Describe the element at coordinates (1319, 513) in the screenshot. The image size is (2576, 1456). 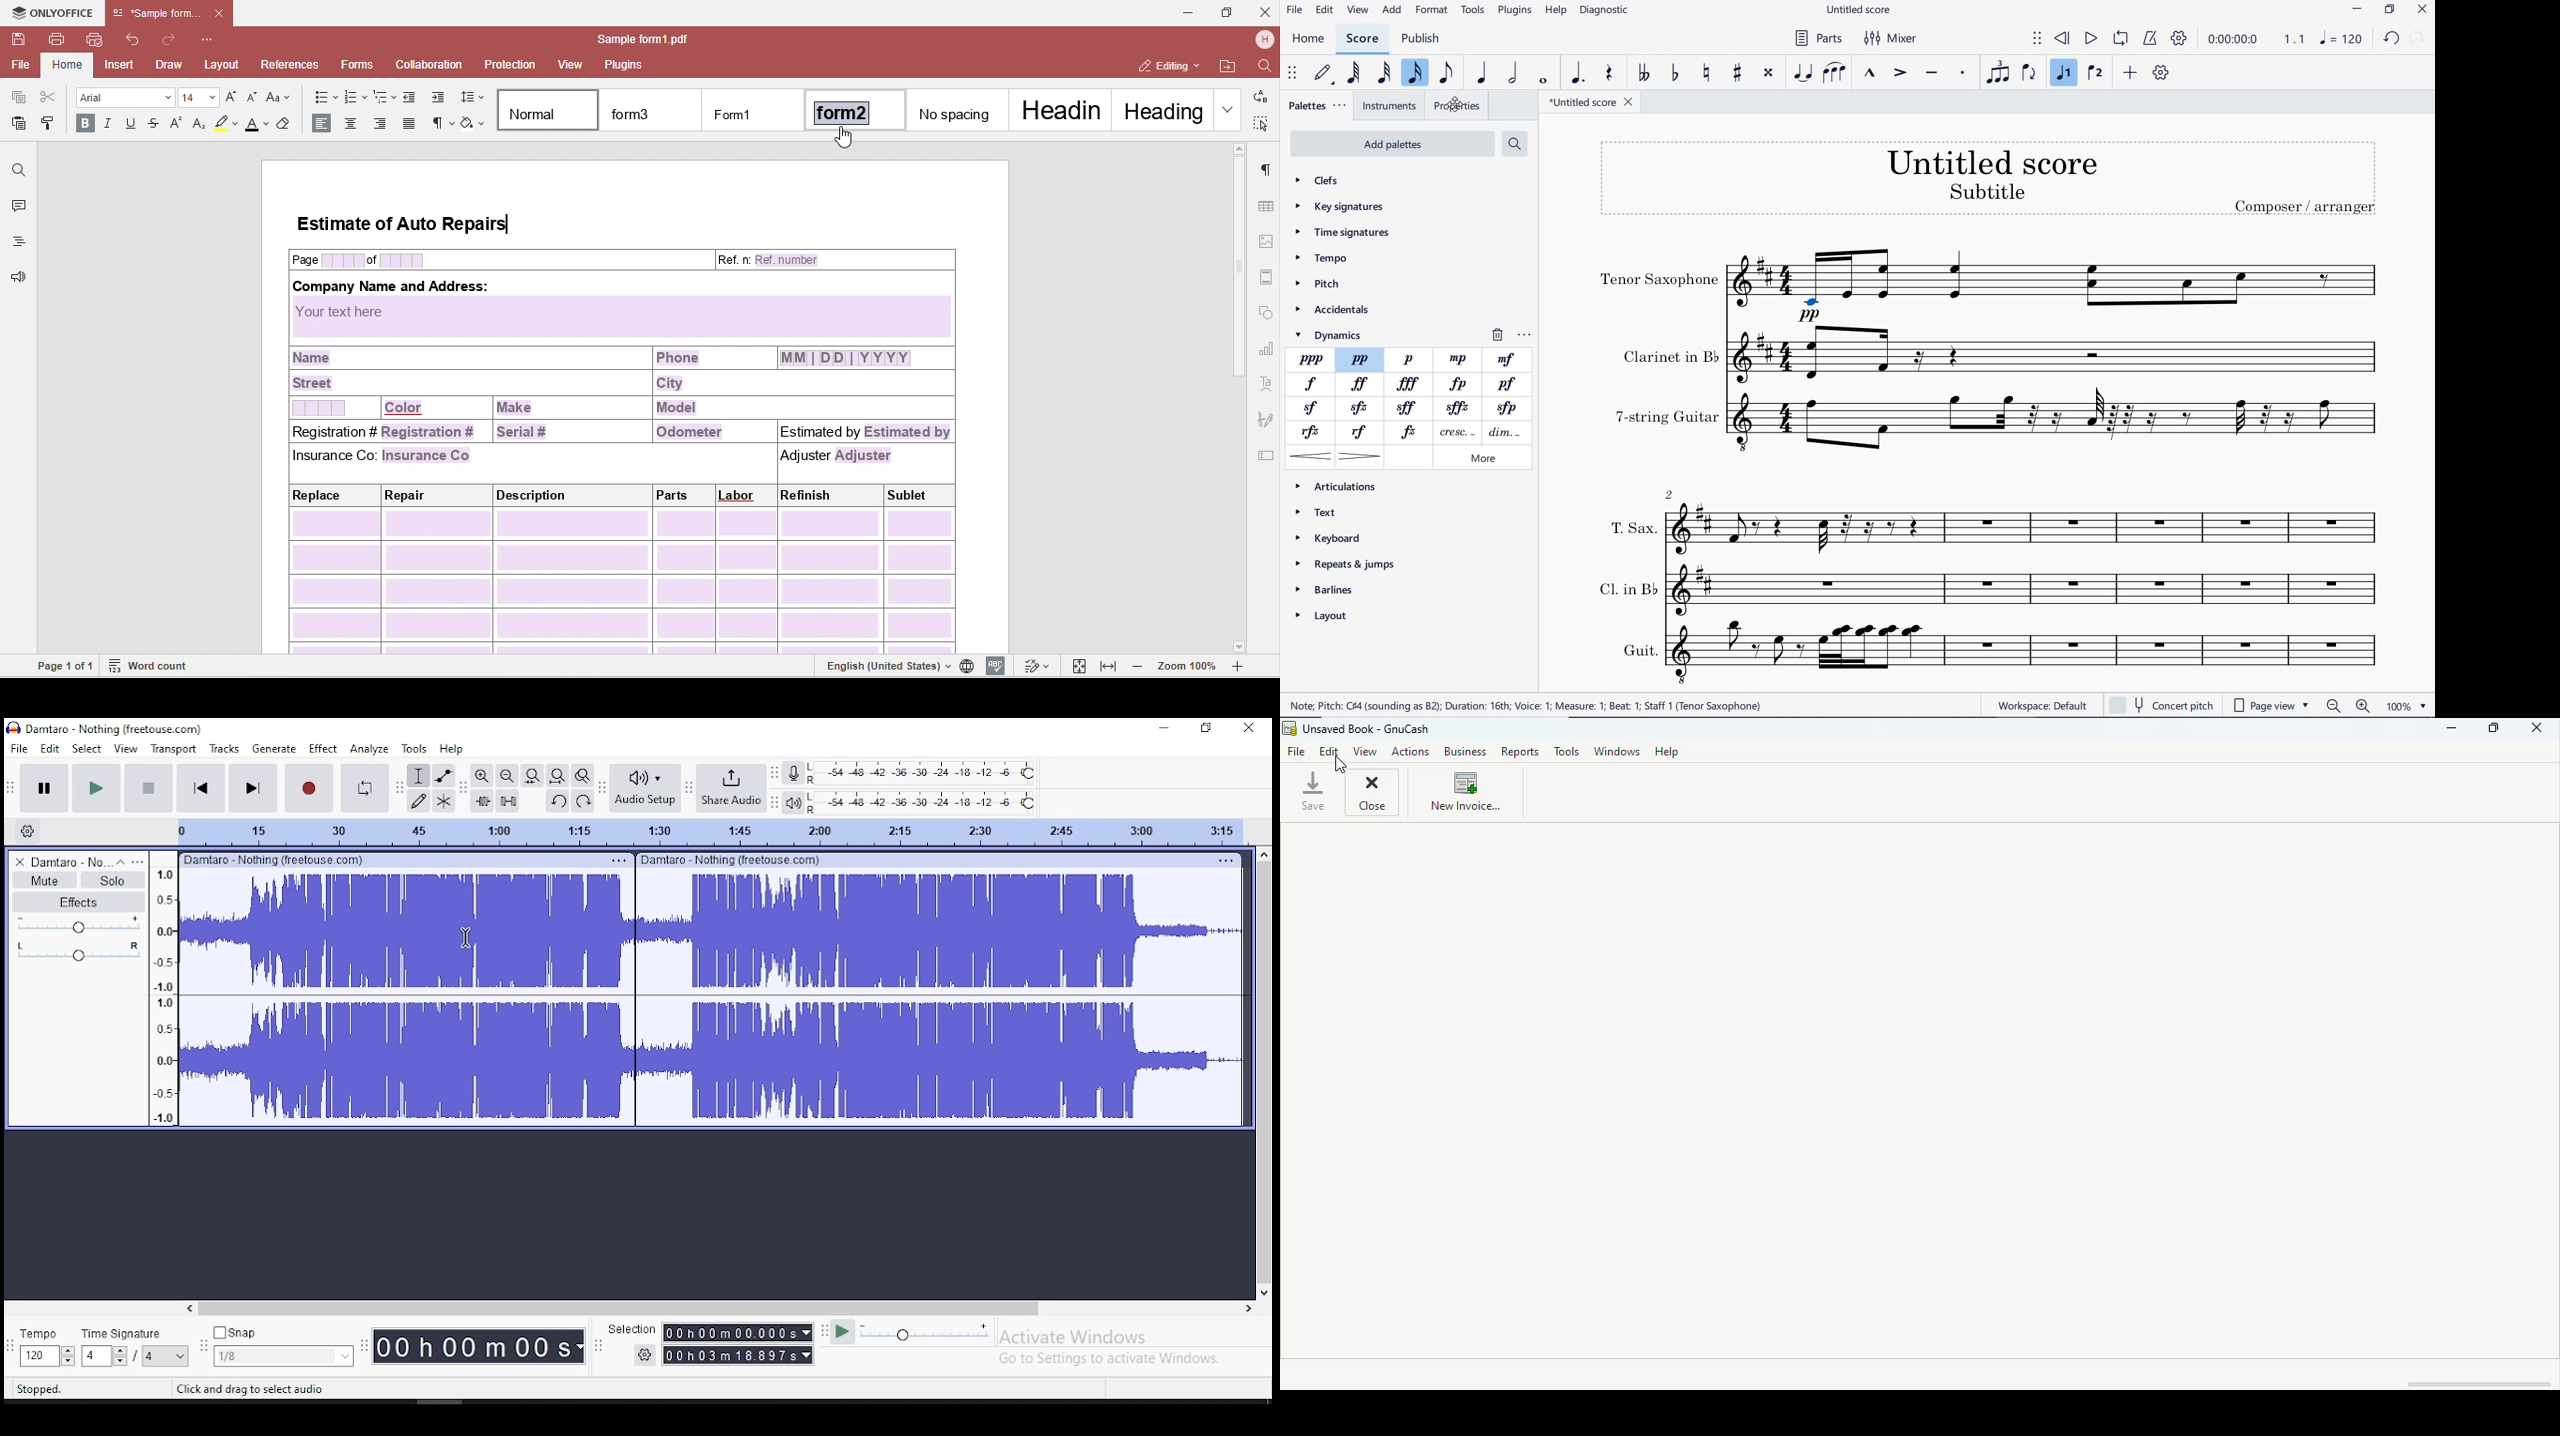
I see `TEXT` at that location.